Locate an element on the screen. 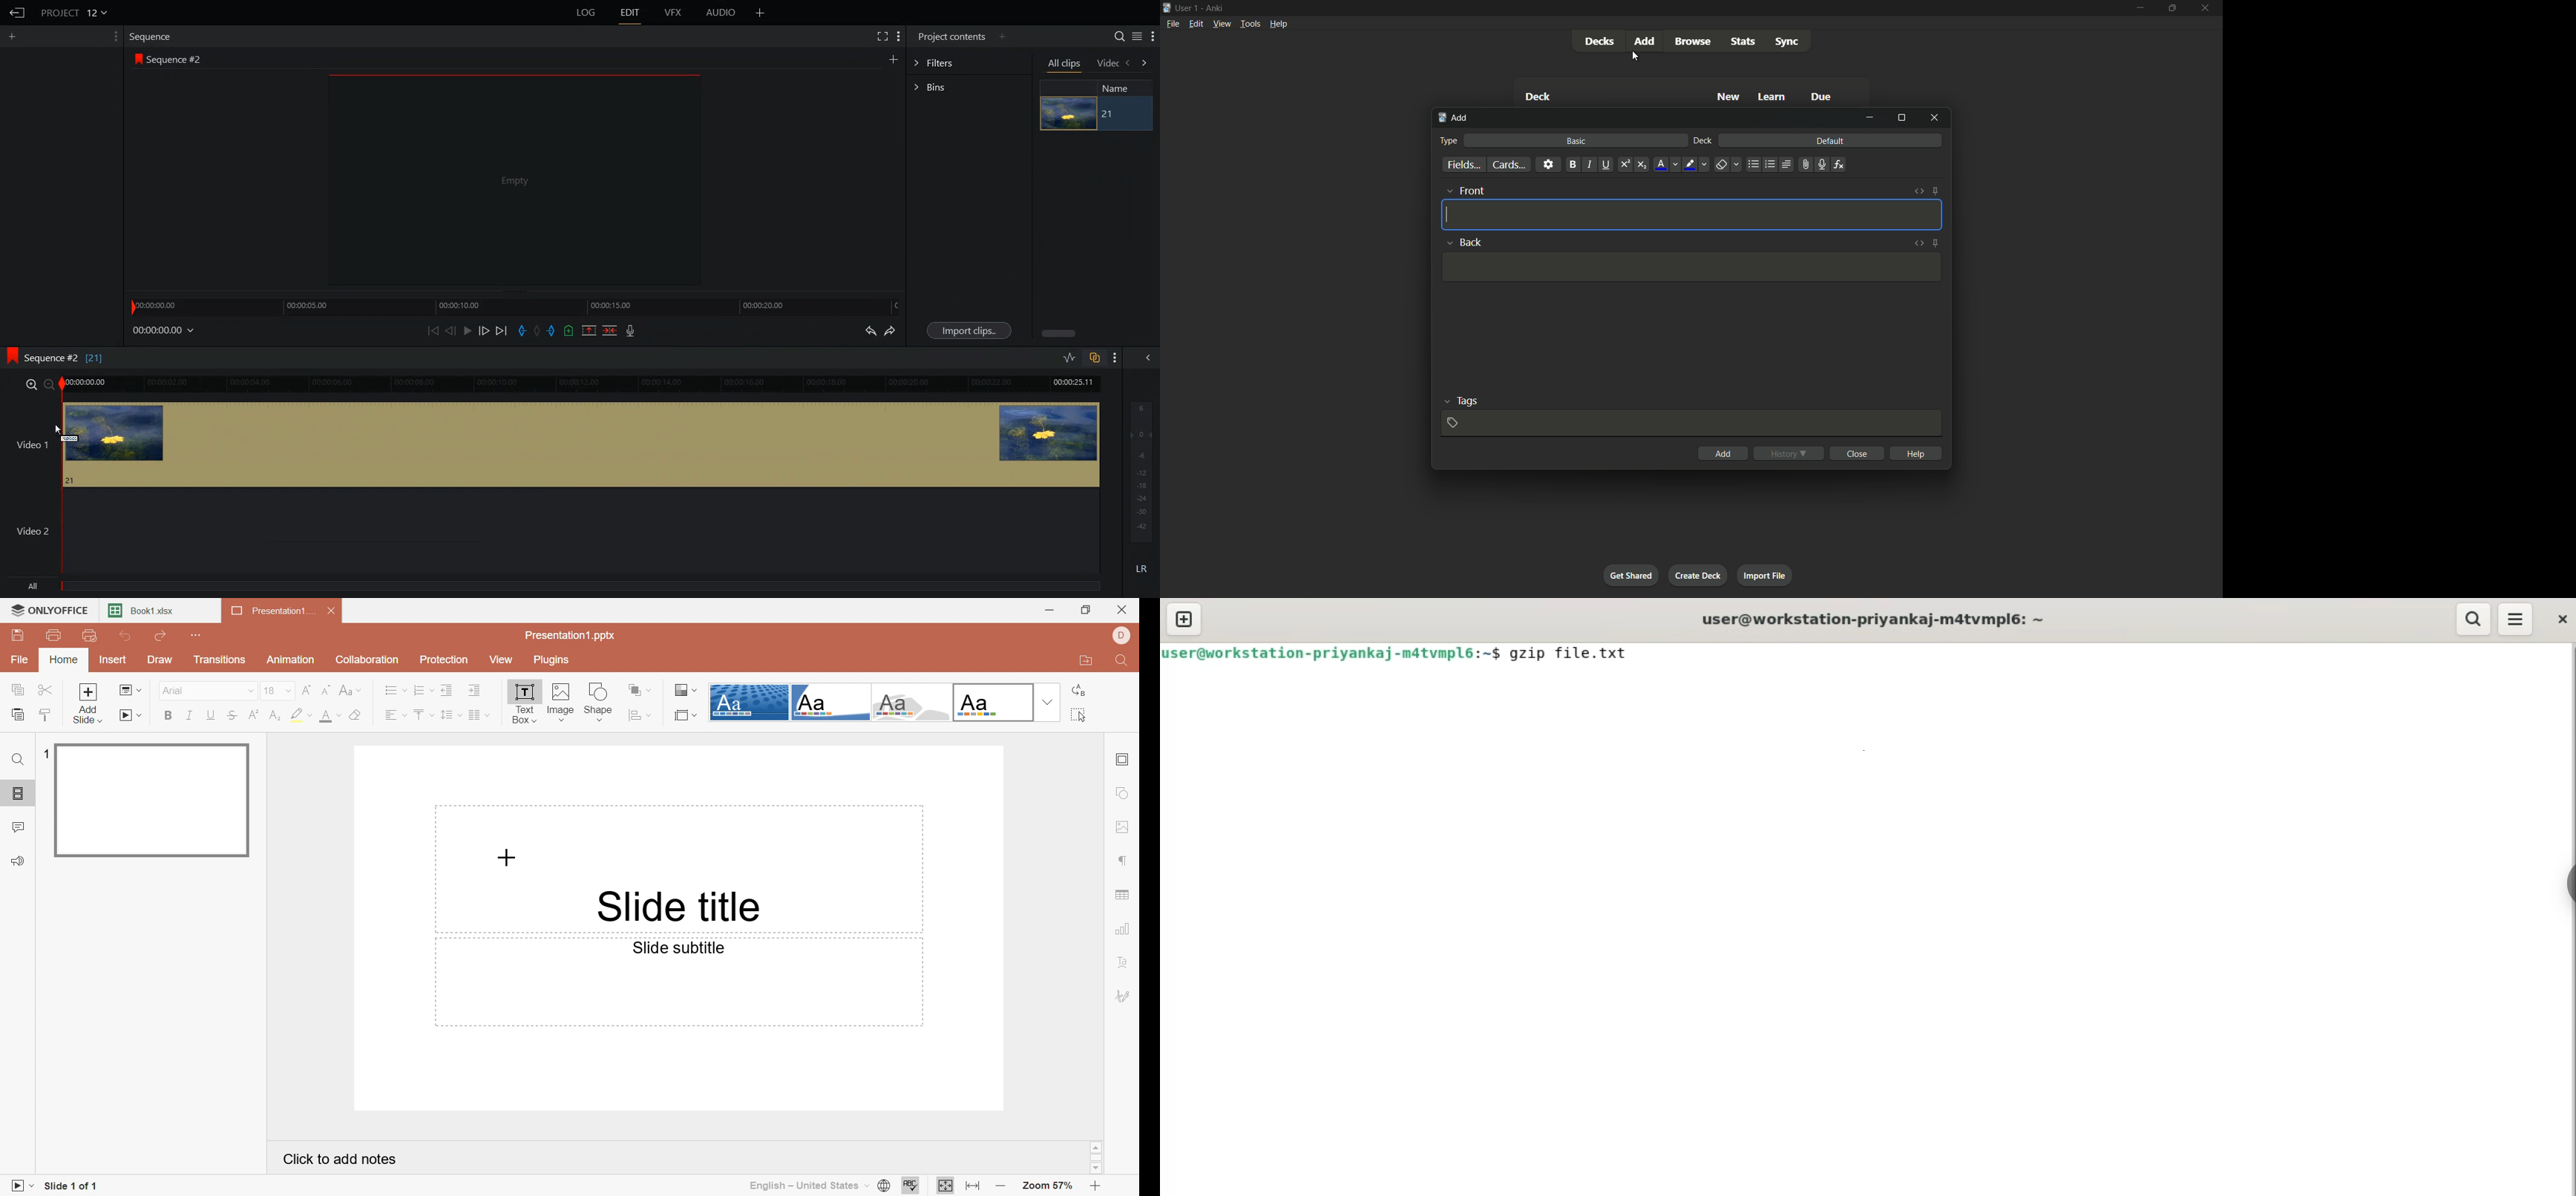 This screenshot has width=2576, height=1204. Cursor is located at coordinates (506, 858).